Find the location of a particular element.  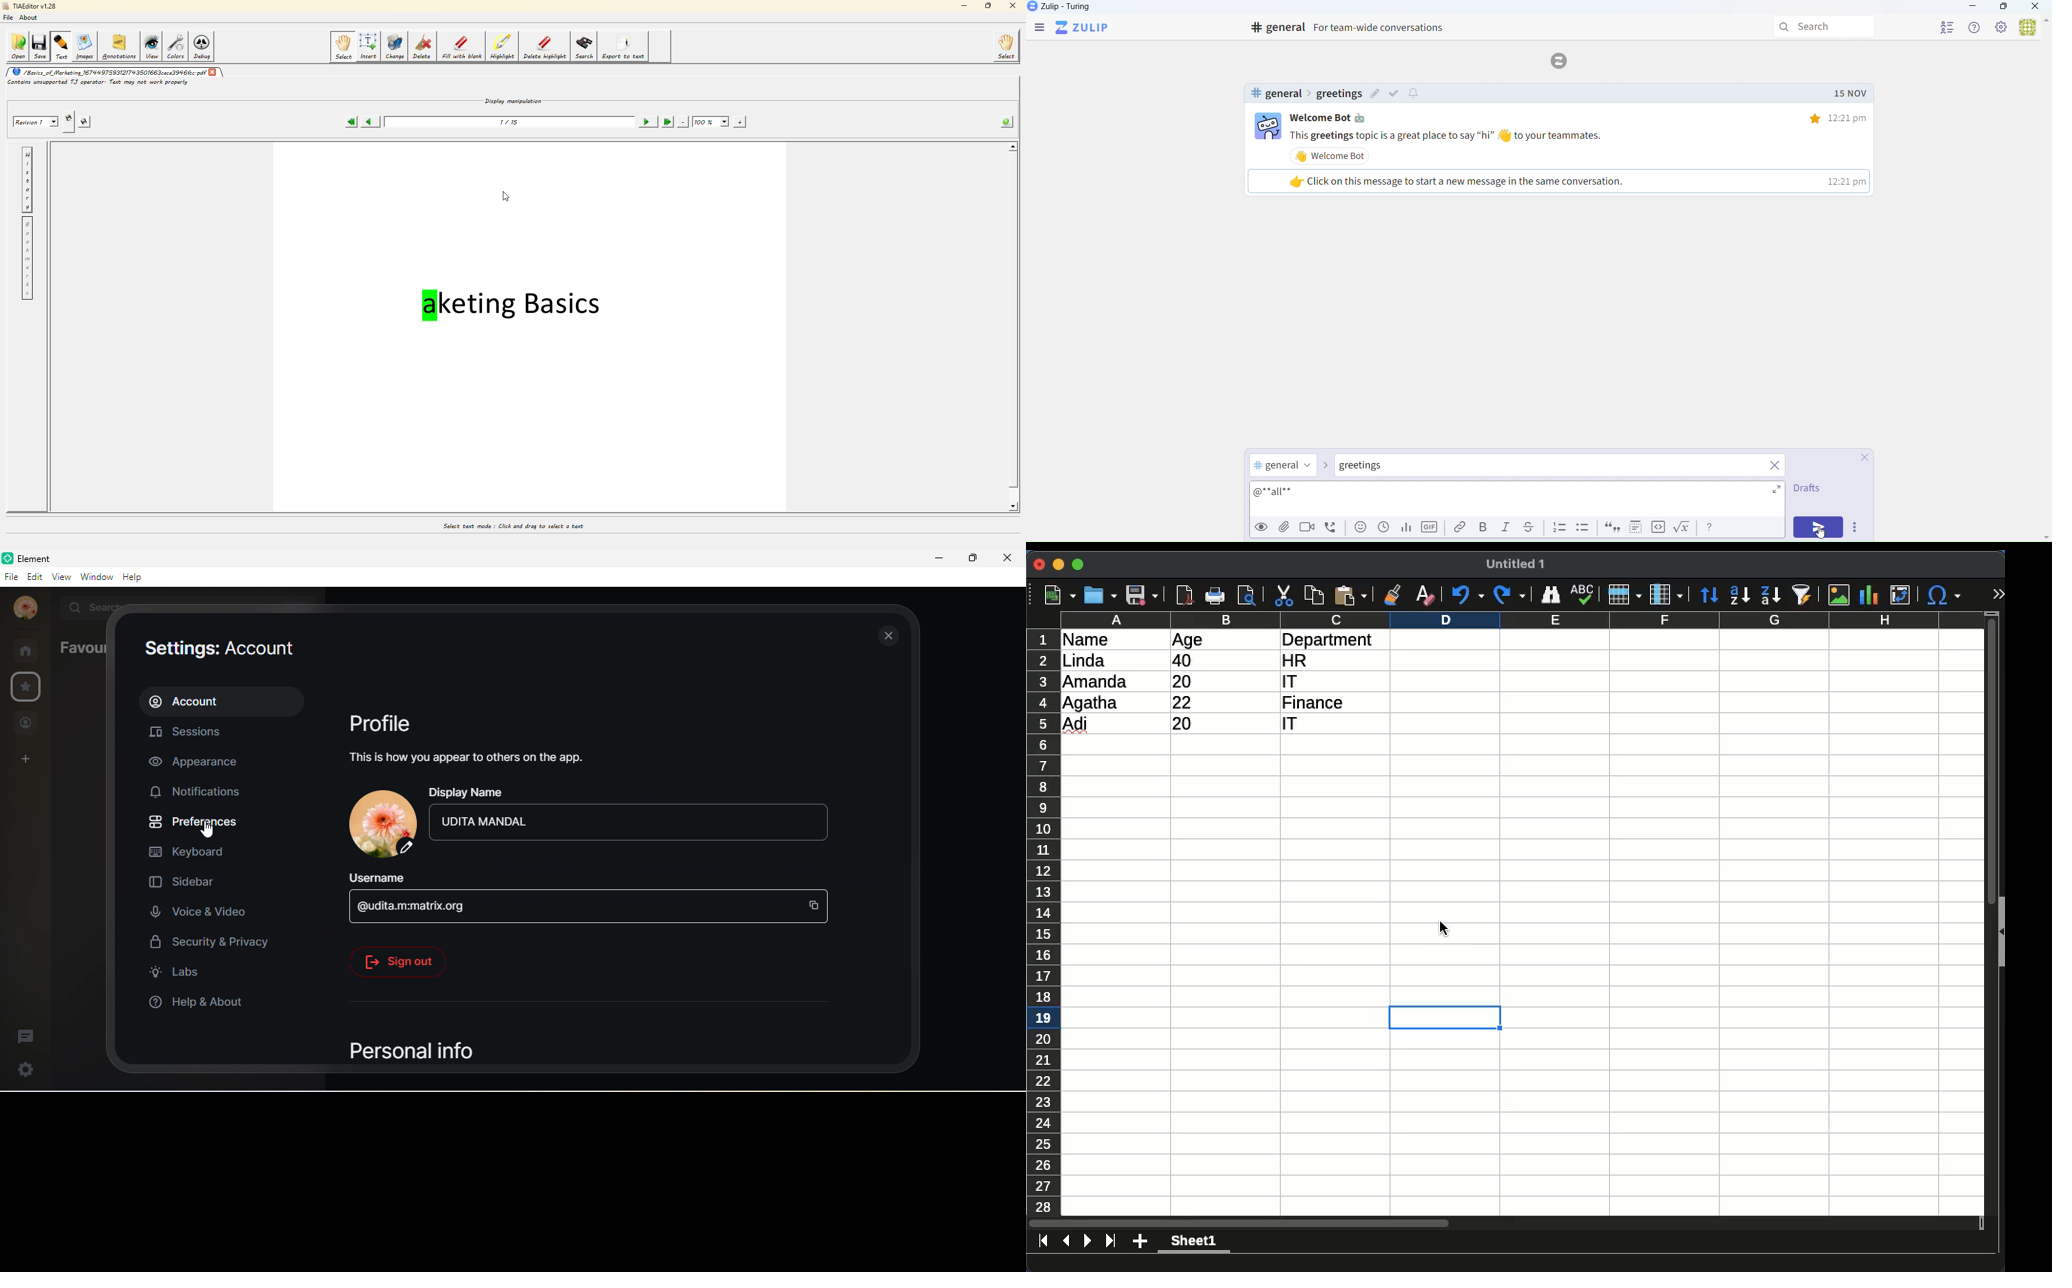

Element is located at coordinates (32, 558).